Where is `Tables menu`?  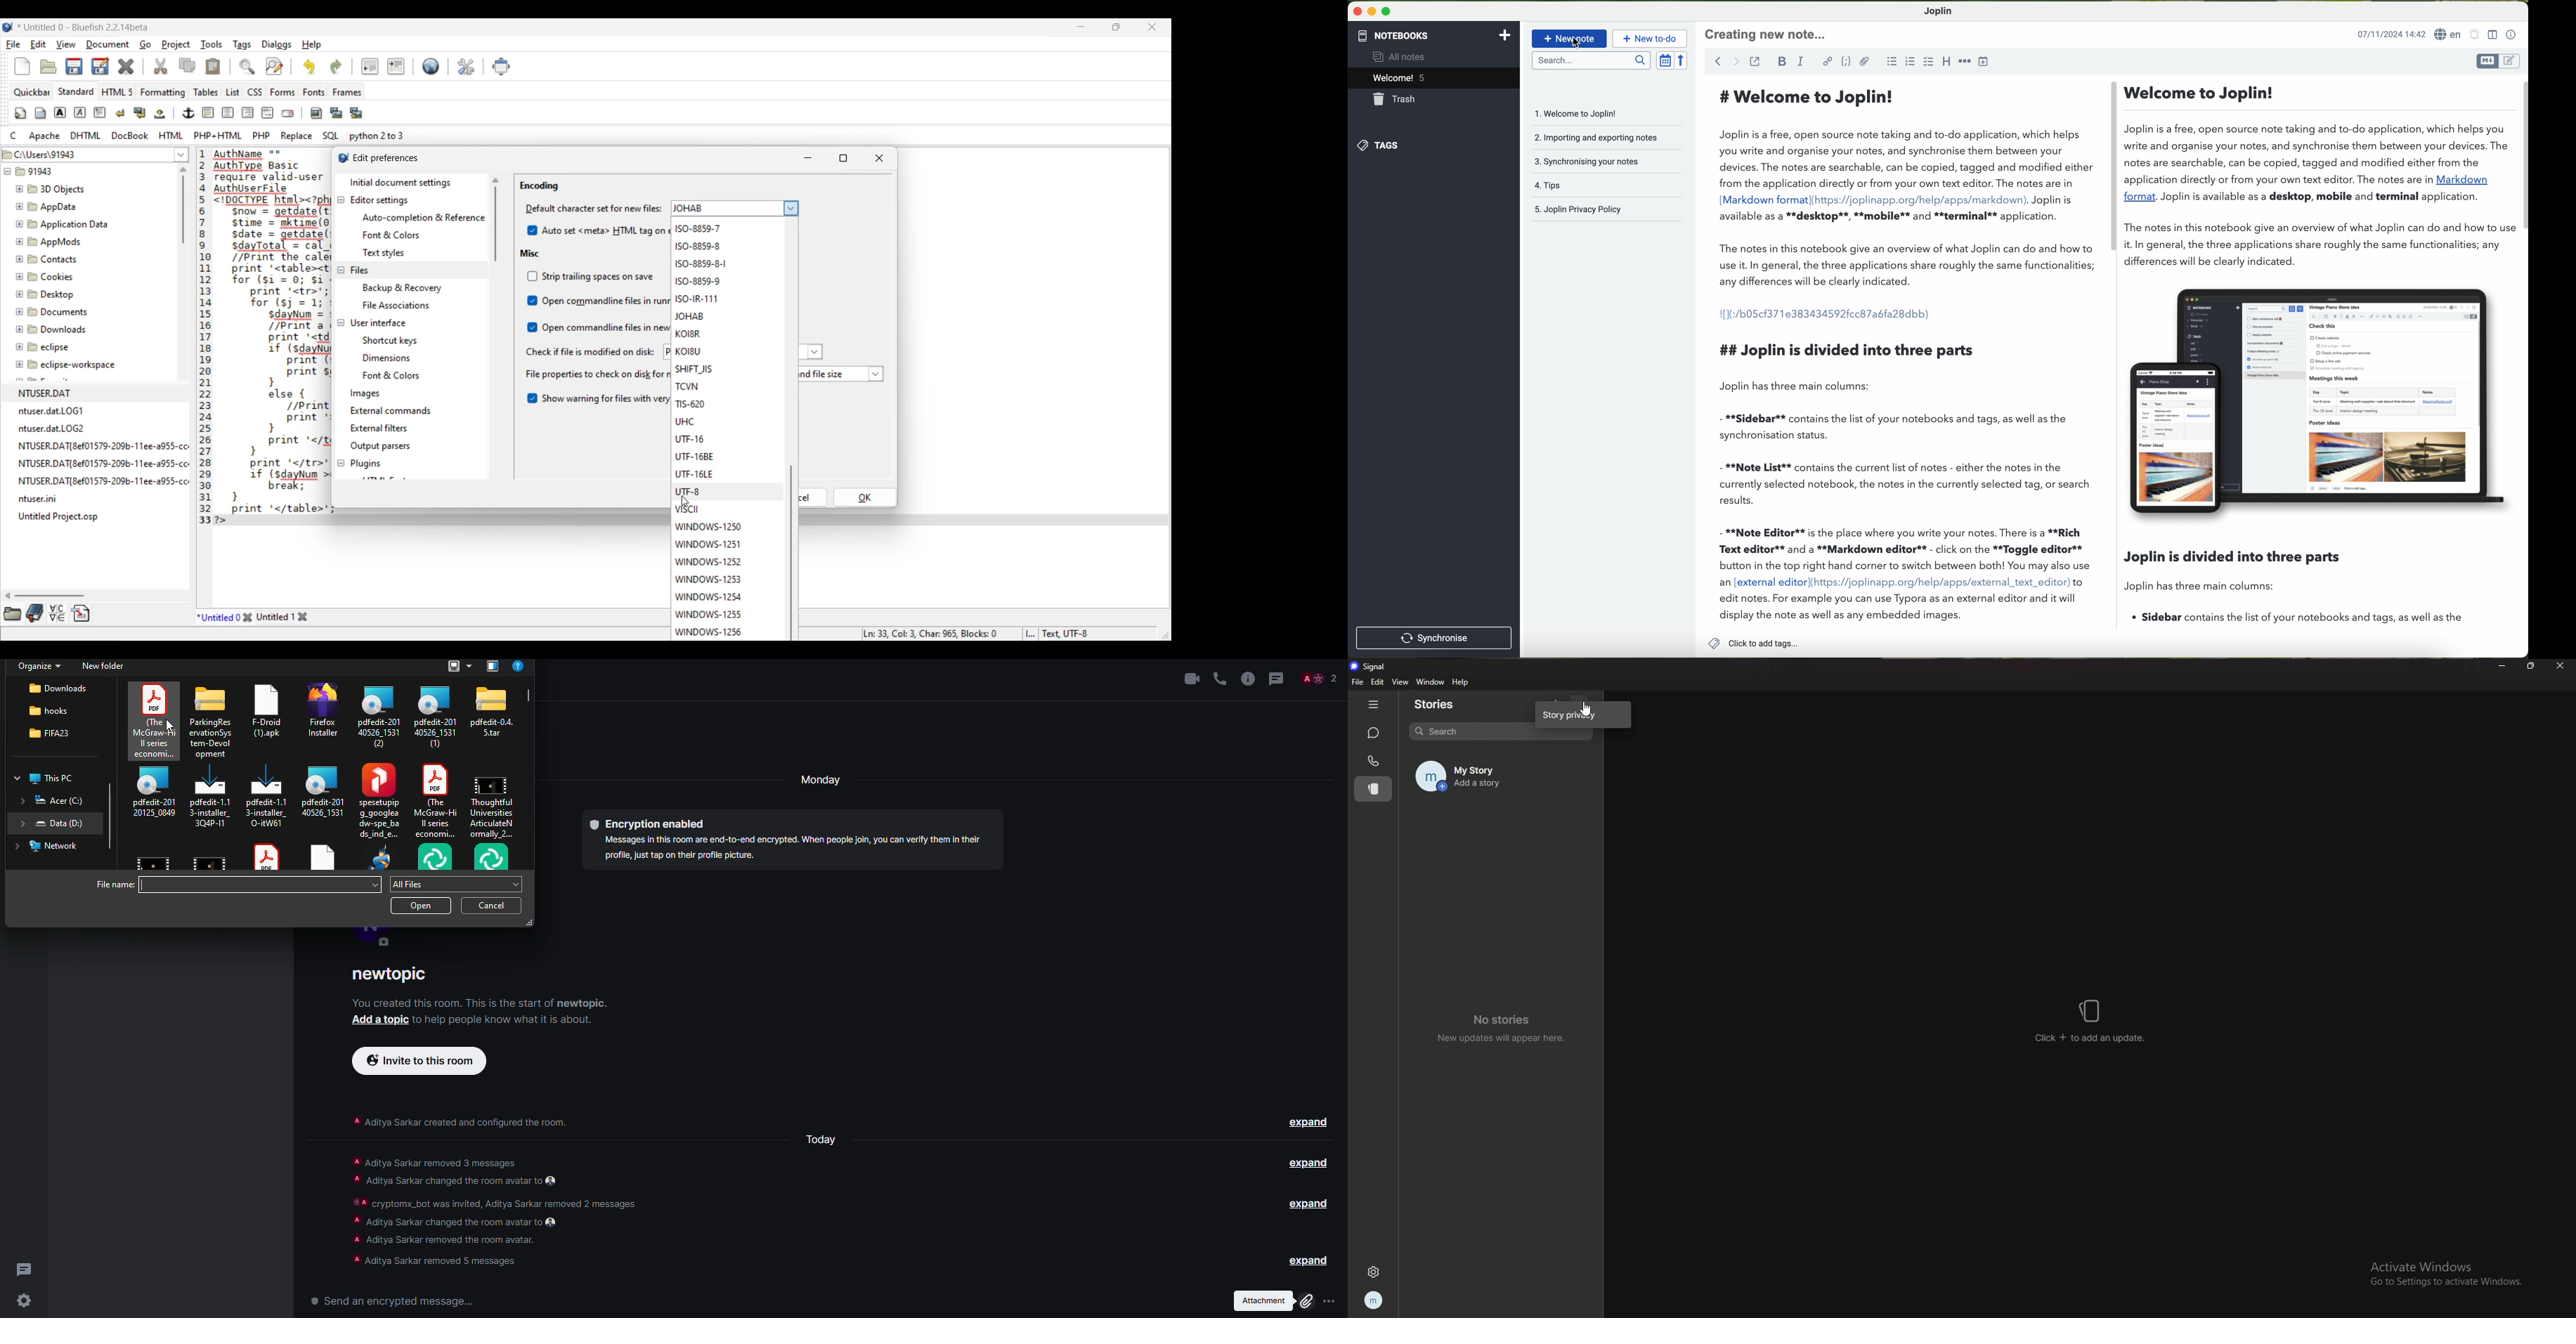 Tables menu is located at coordinates (206, 92).